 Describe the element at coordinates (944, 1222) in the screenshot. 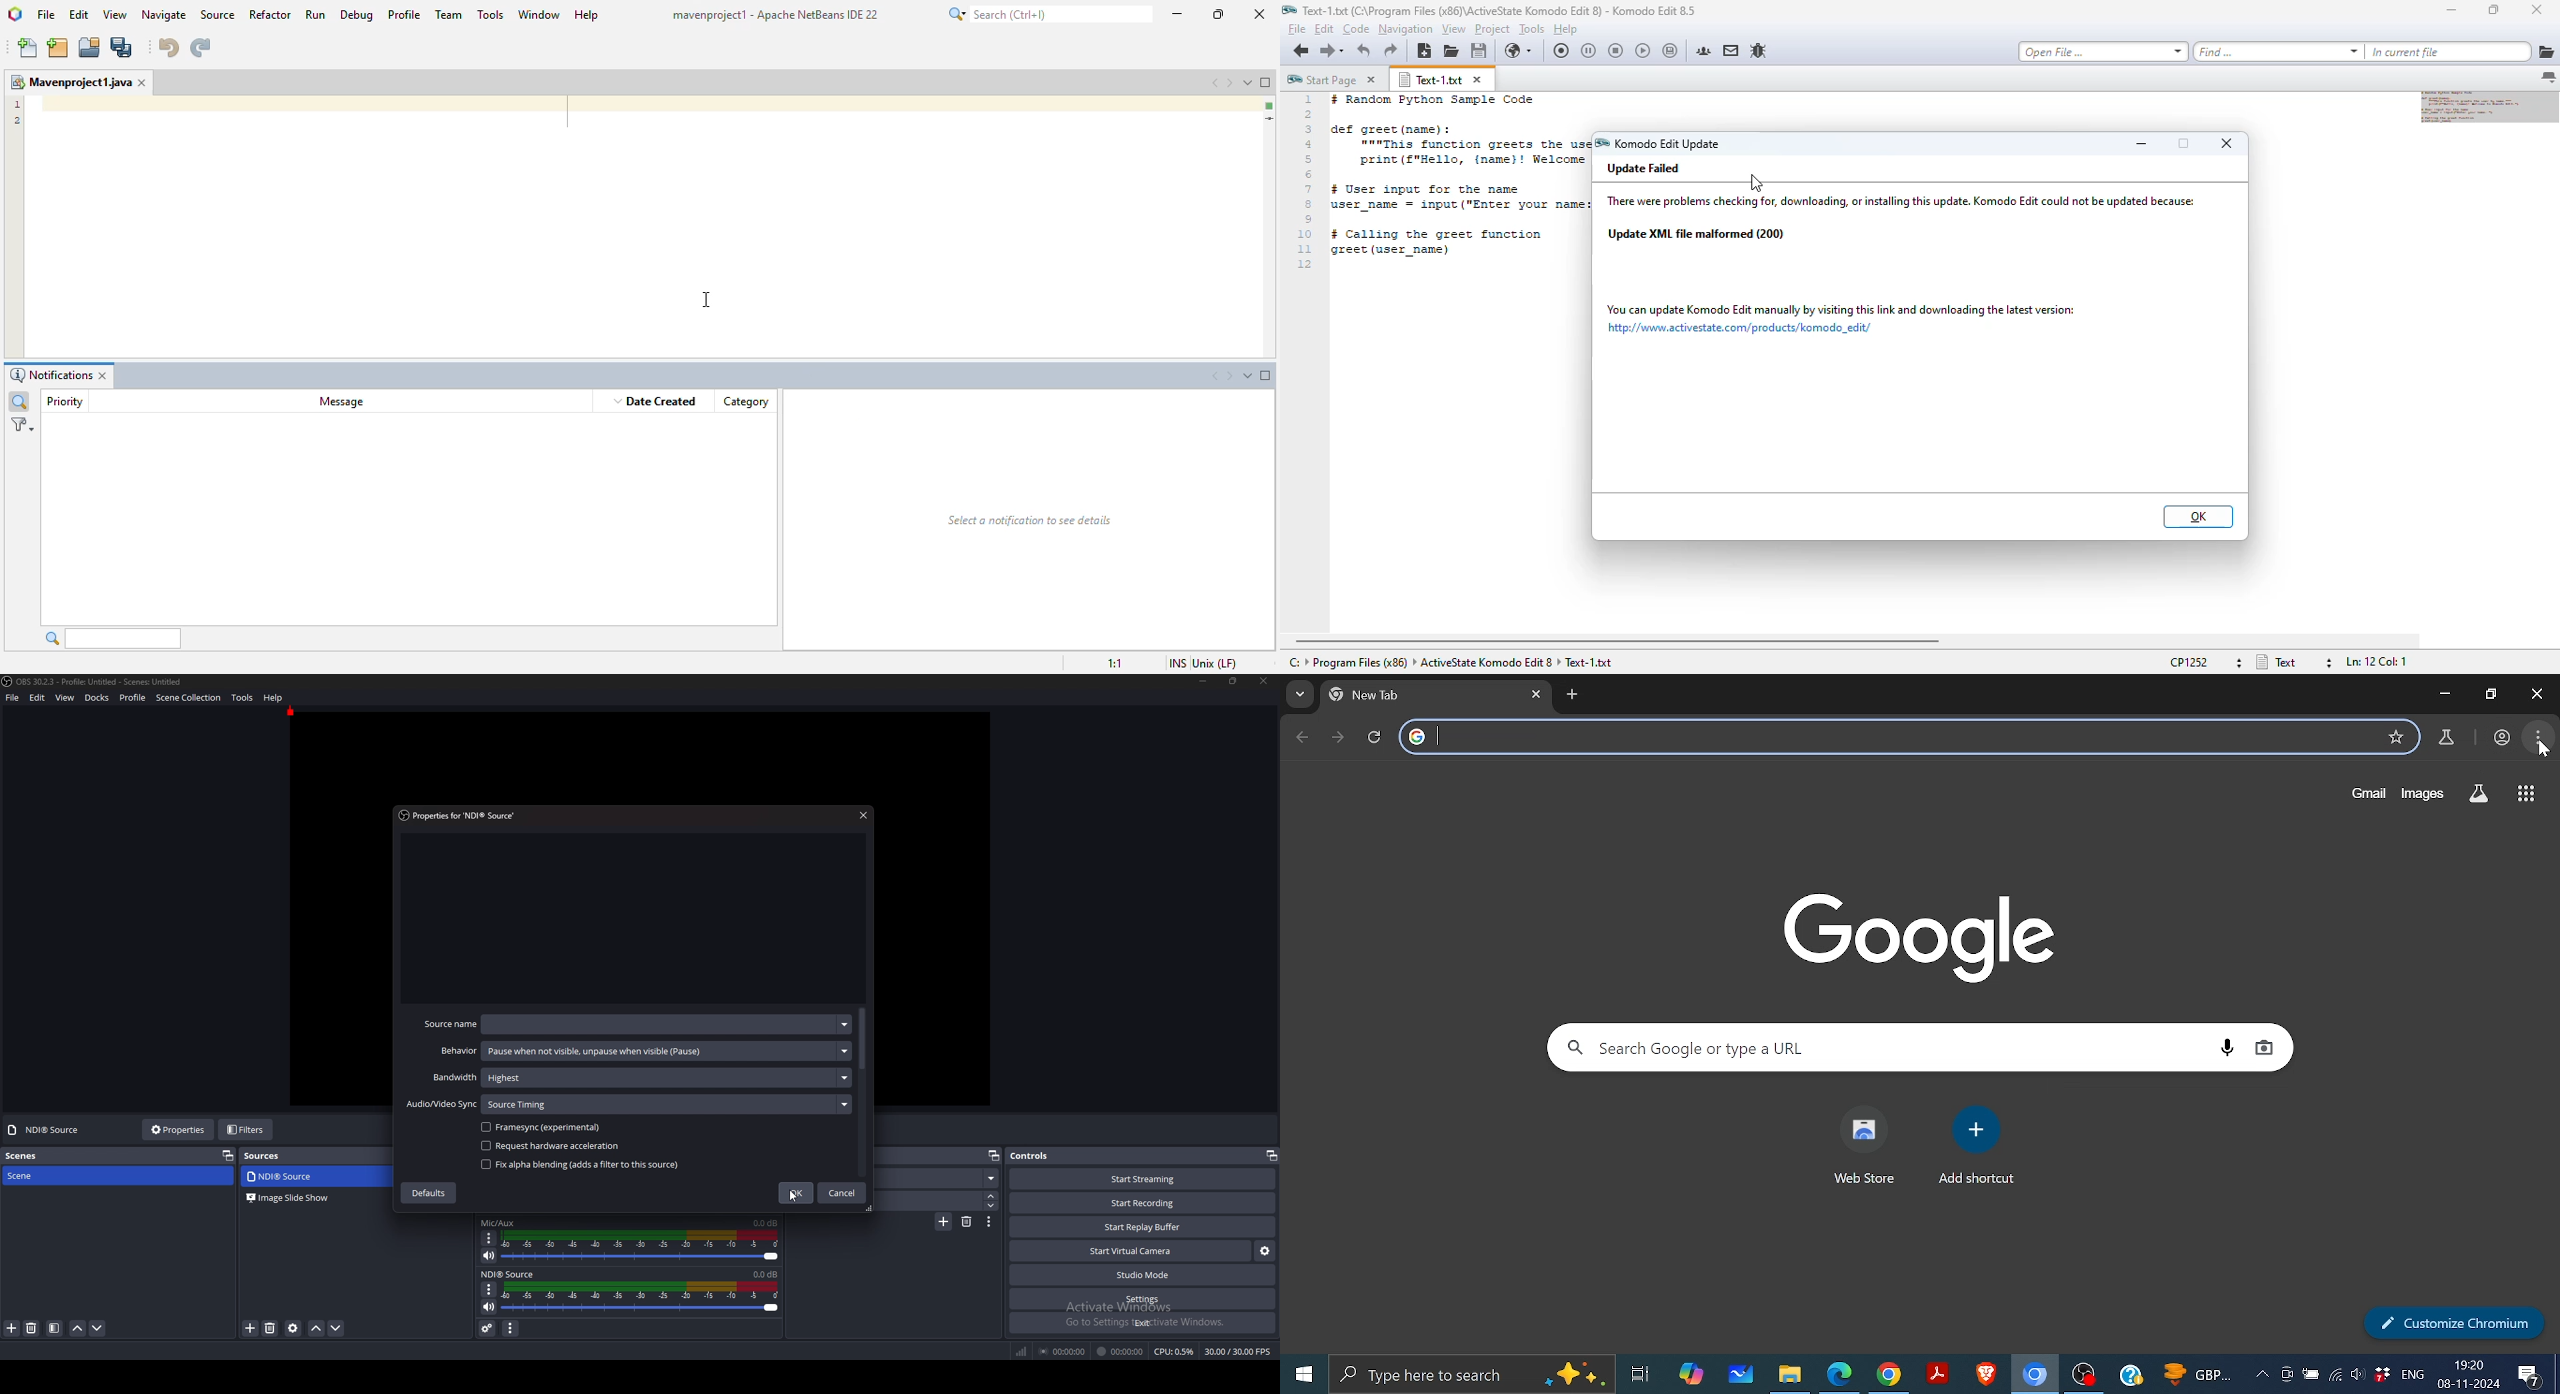

I see `add transition` at that location.